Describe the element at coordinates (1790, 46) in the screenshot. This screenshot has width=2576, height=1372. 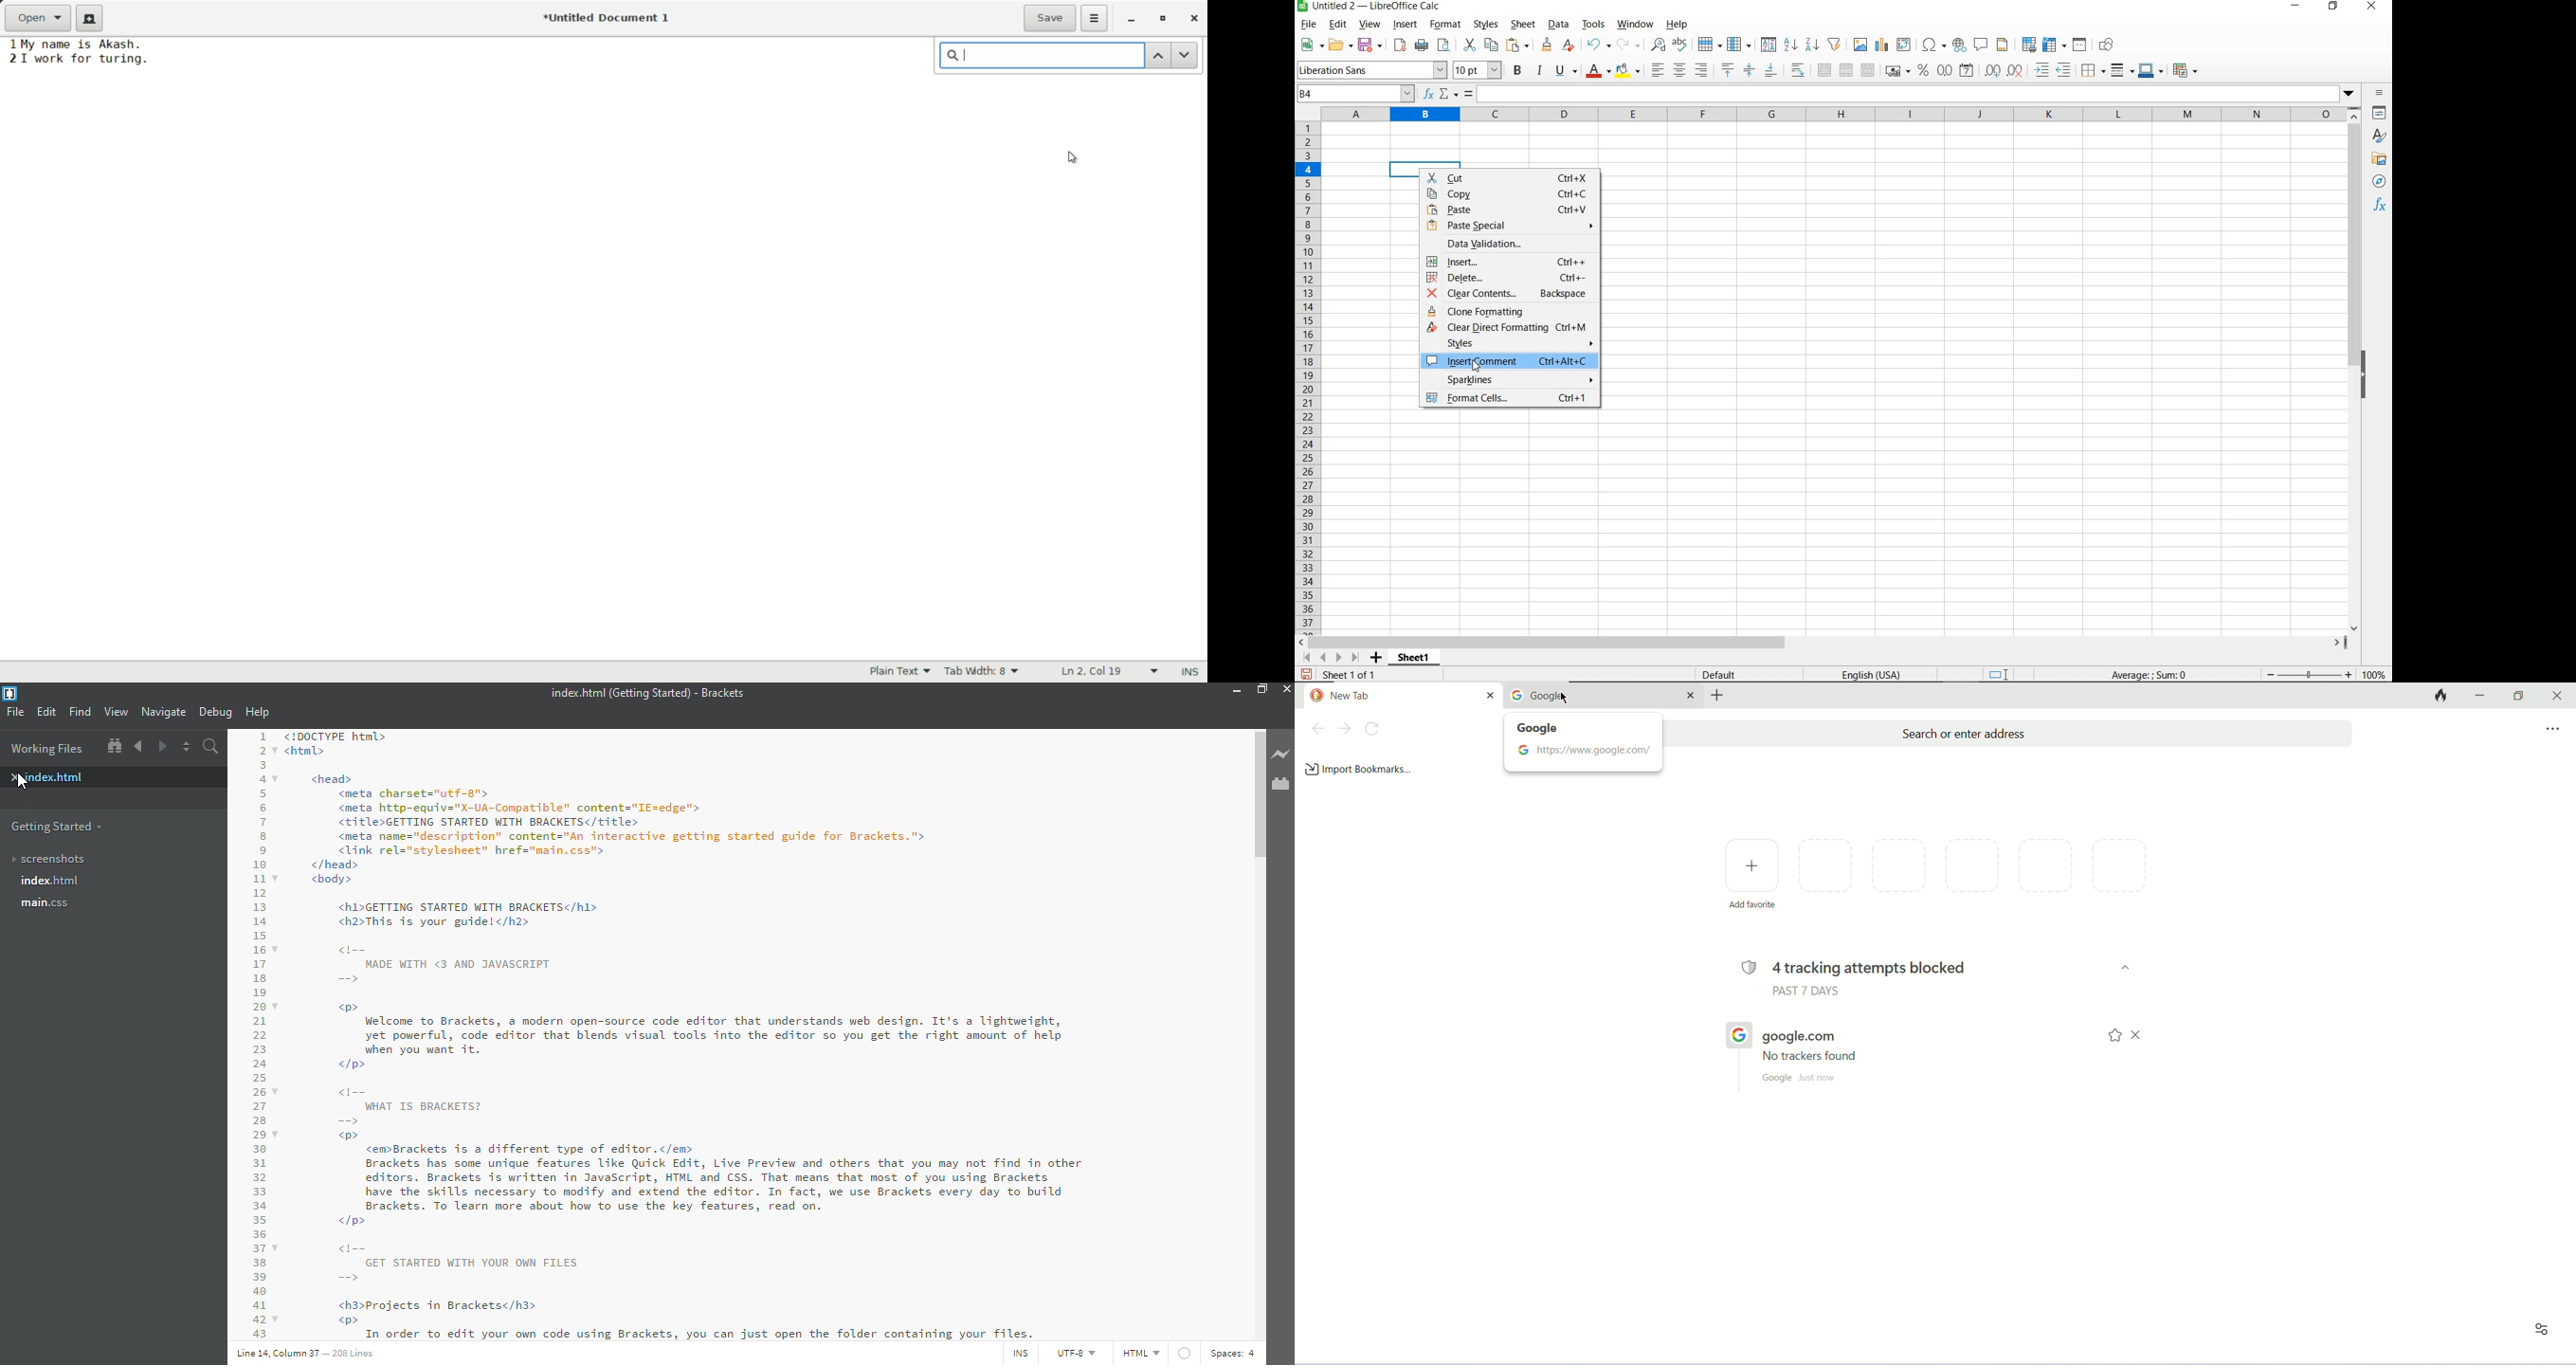
I see `sort ascending` at that location.